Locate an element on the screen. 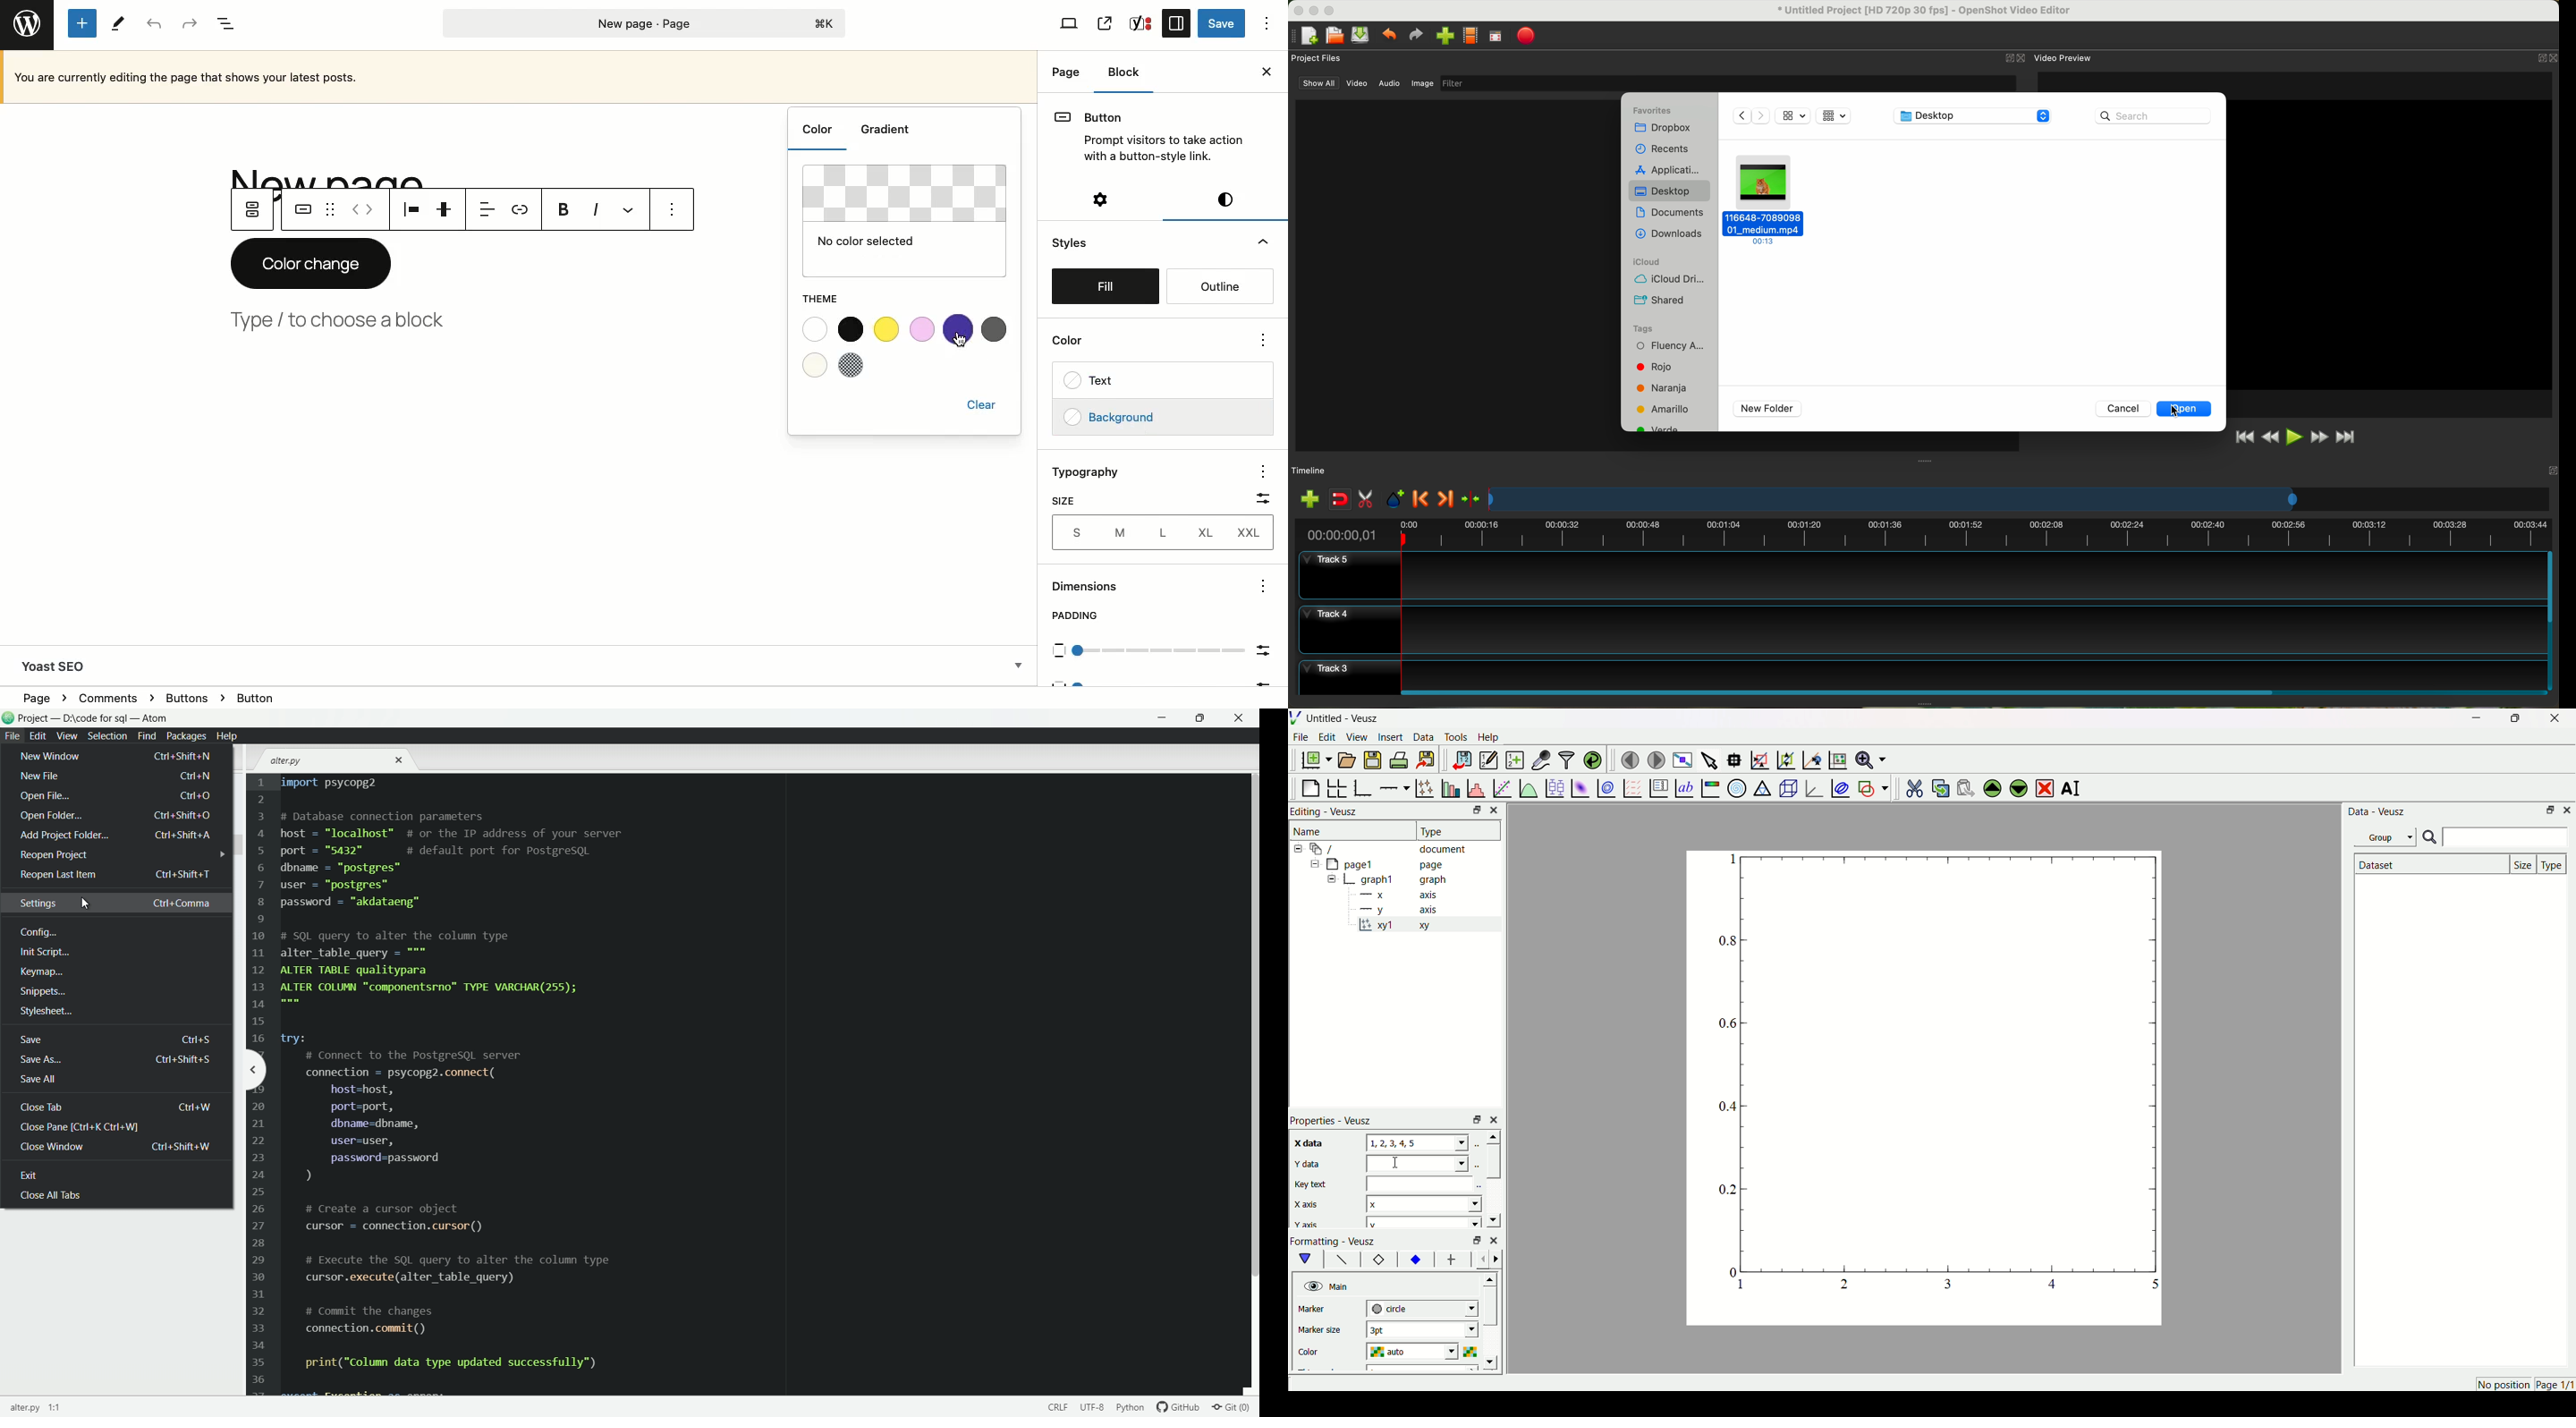  close file is located at coordinates (401, 760).